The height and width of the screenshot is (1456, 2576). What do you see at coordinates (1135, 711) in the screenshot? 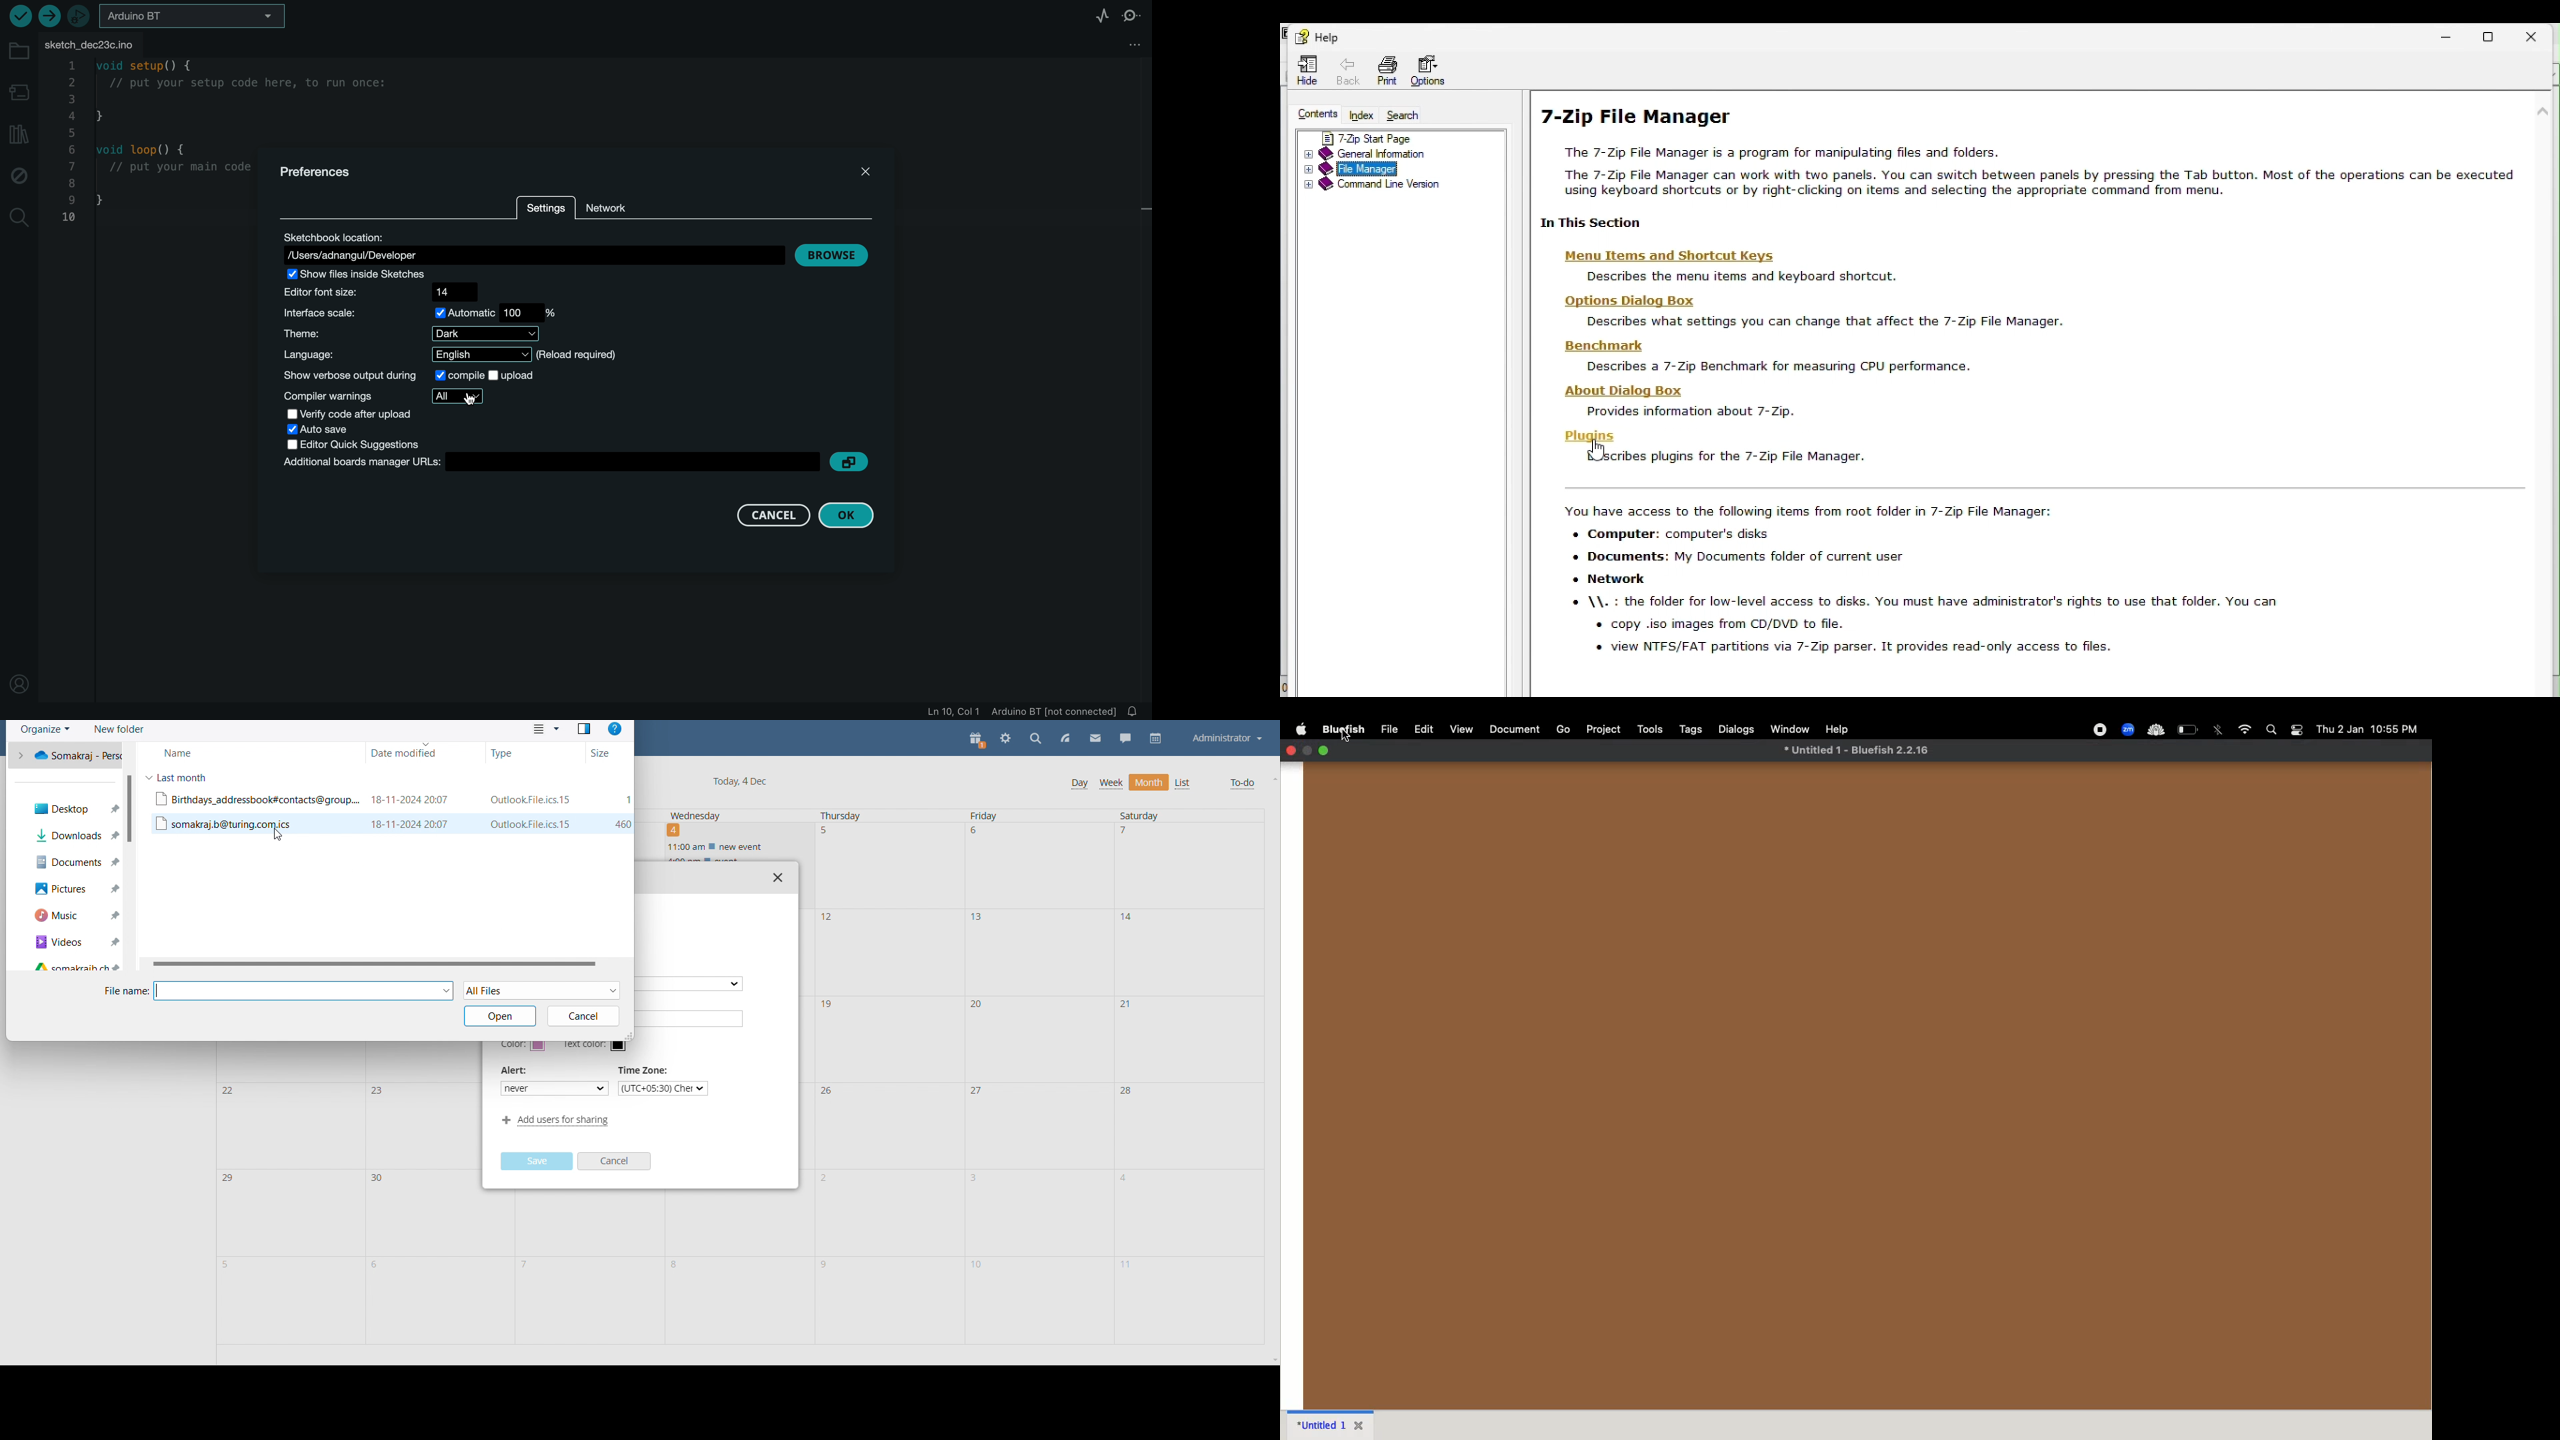
I see `notification` at bounding box center [1135, 711].